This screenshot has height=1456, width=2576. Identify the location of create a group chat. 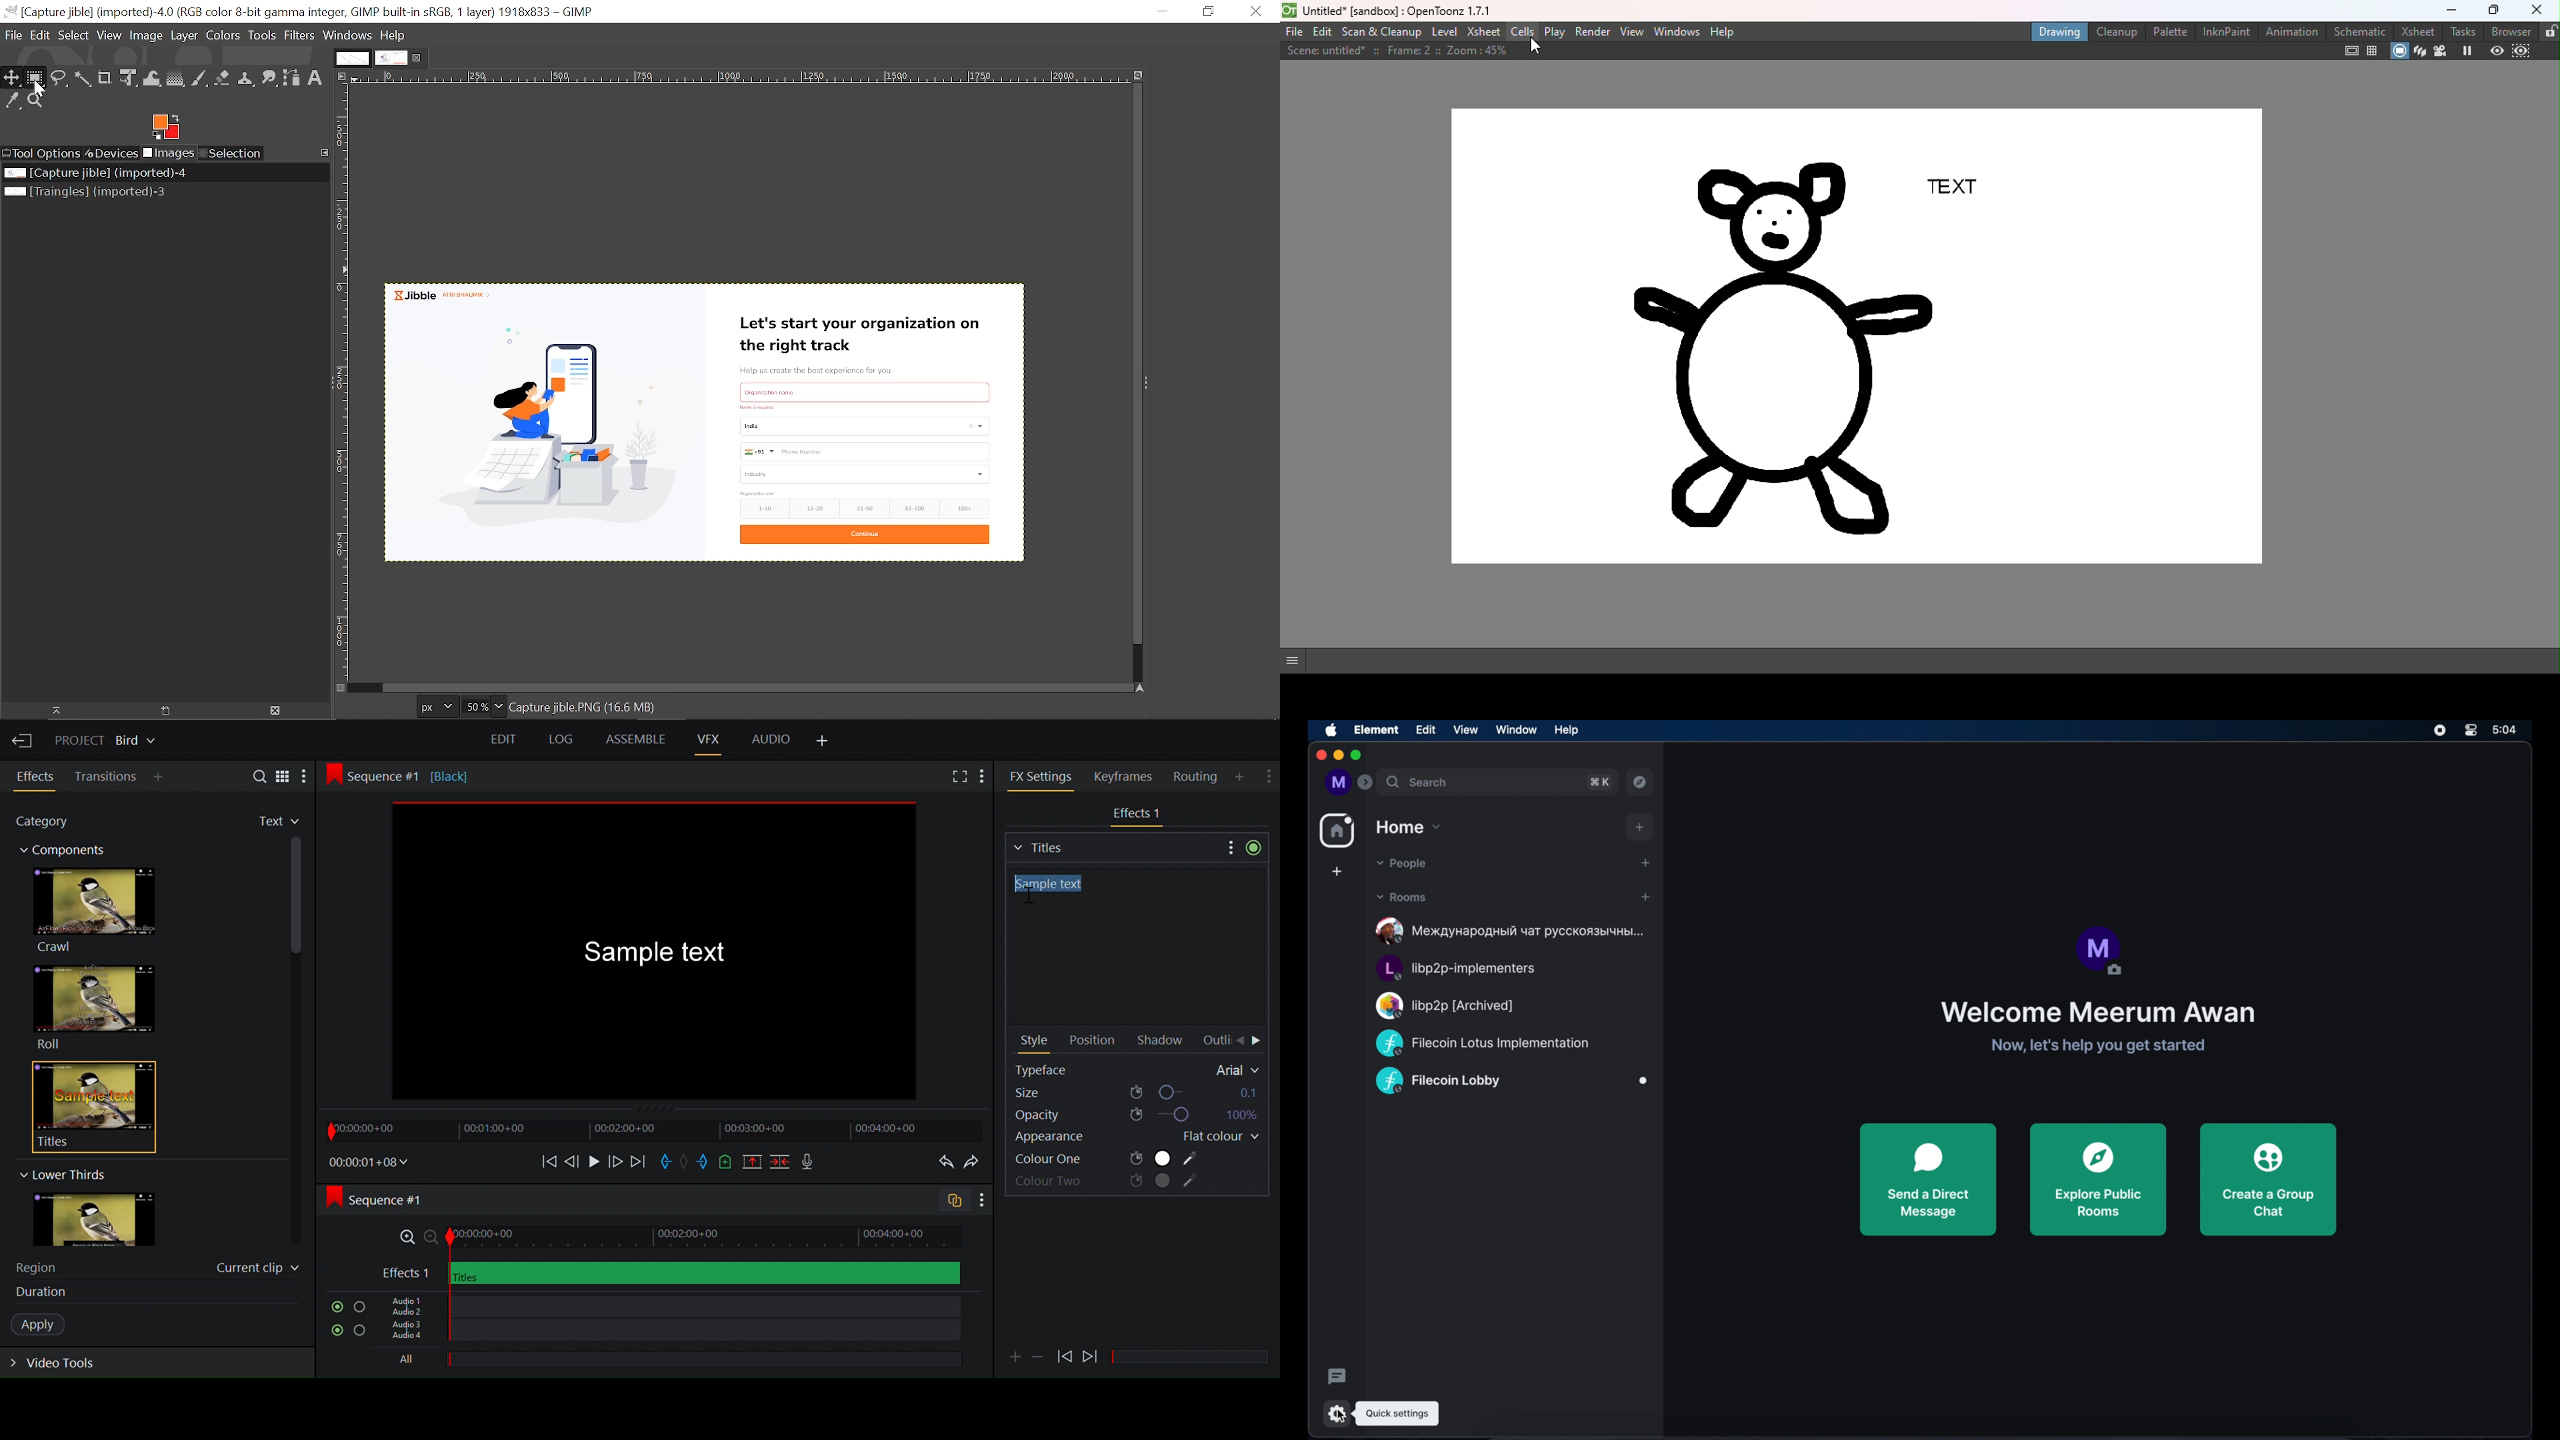
(2269, 1179).